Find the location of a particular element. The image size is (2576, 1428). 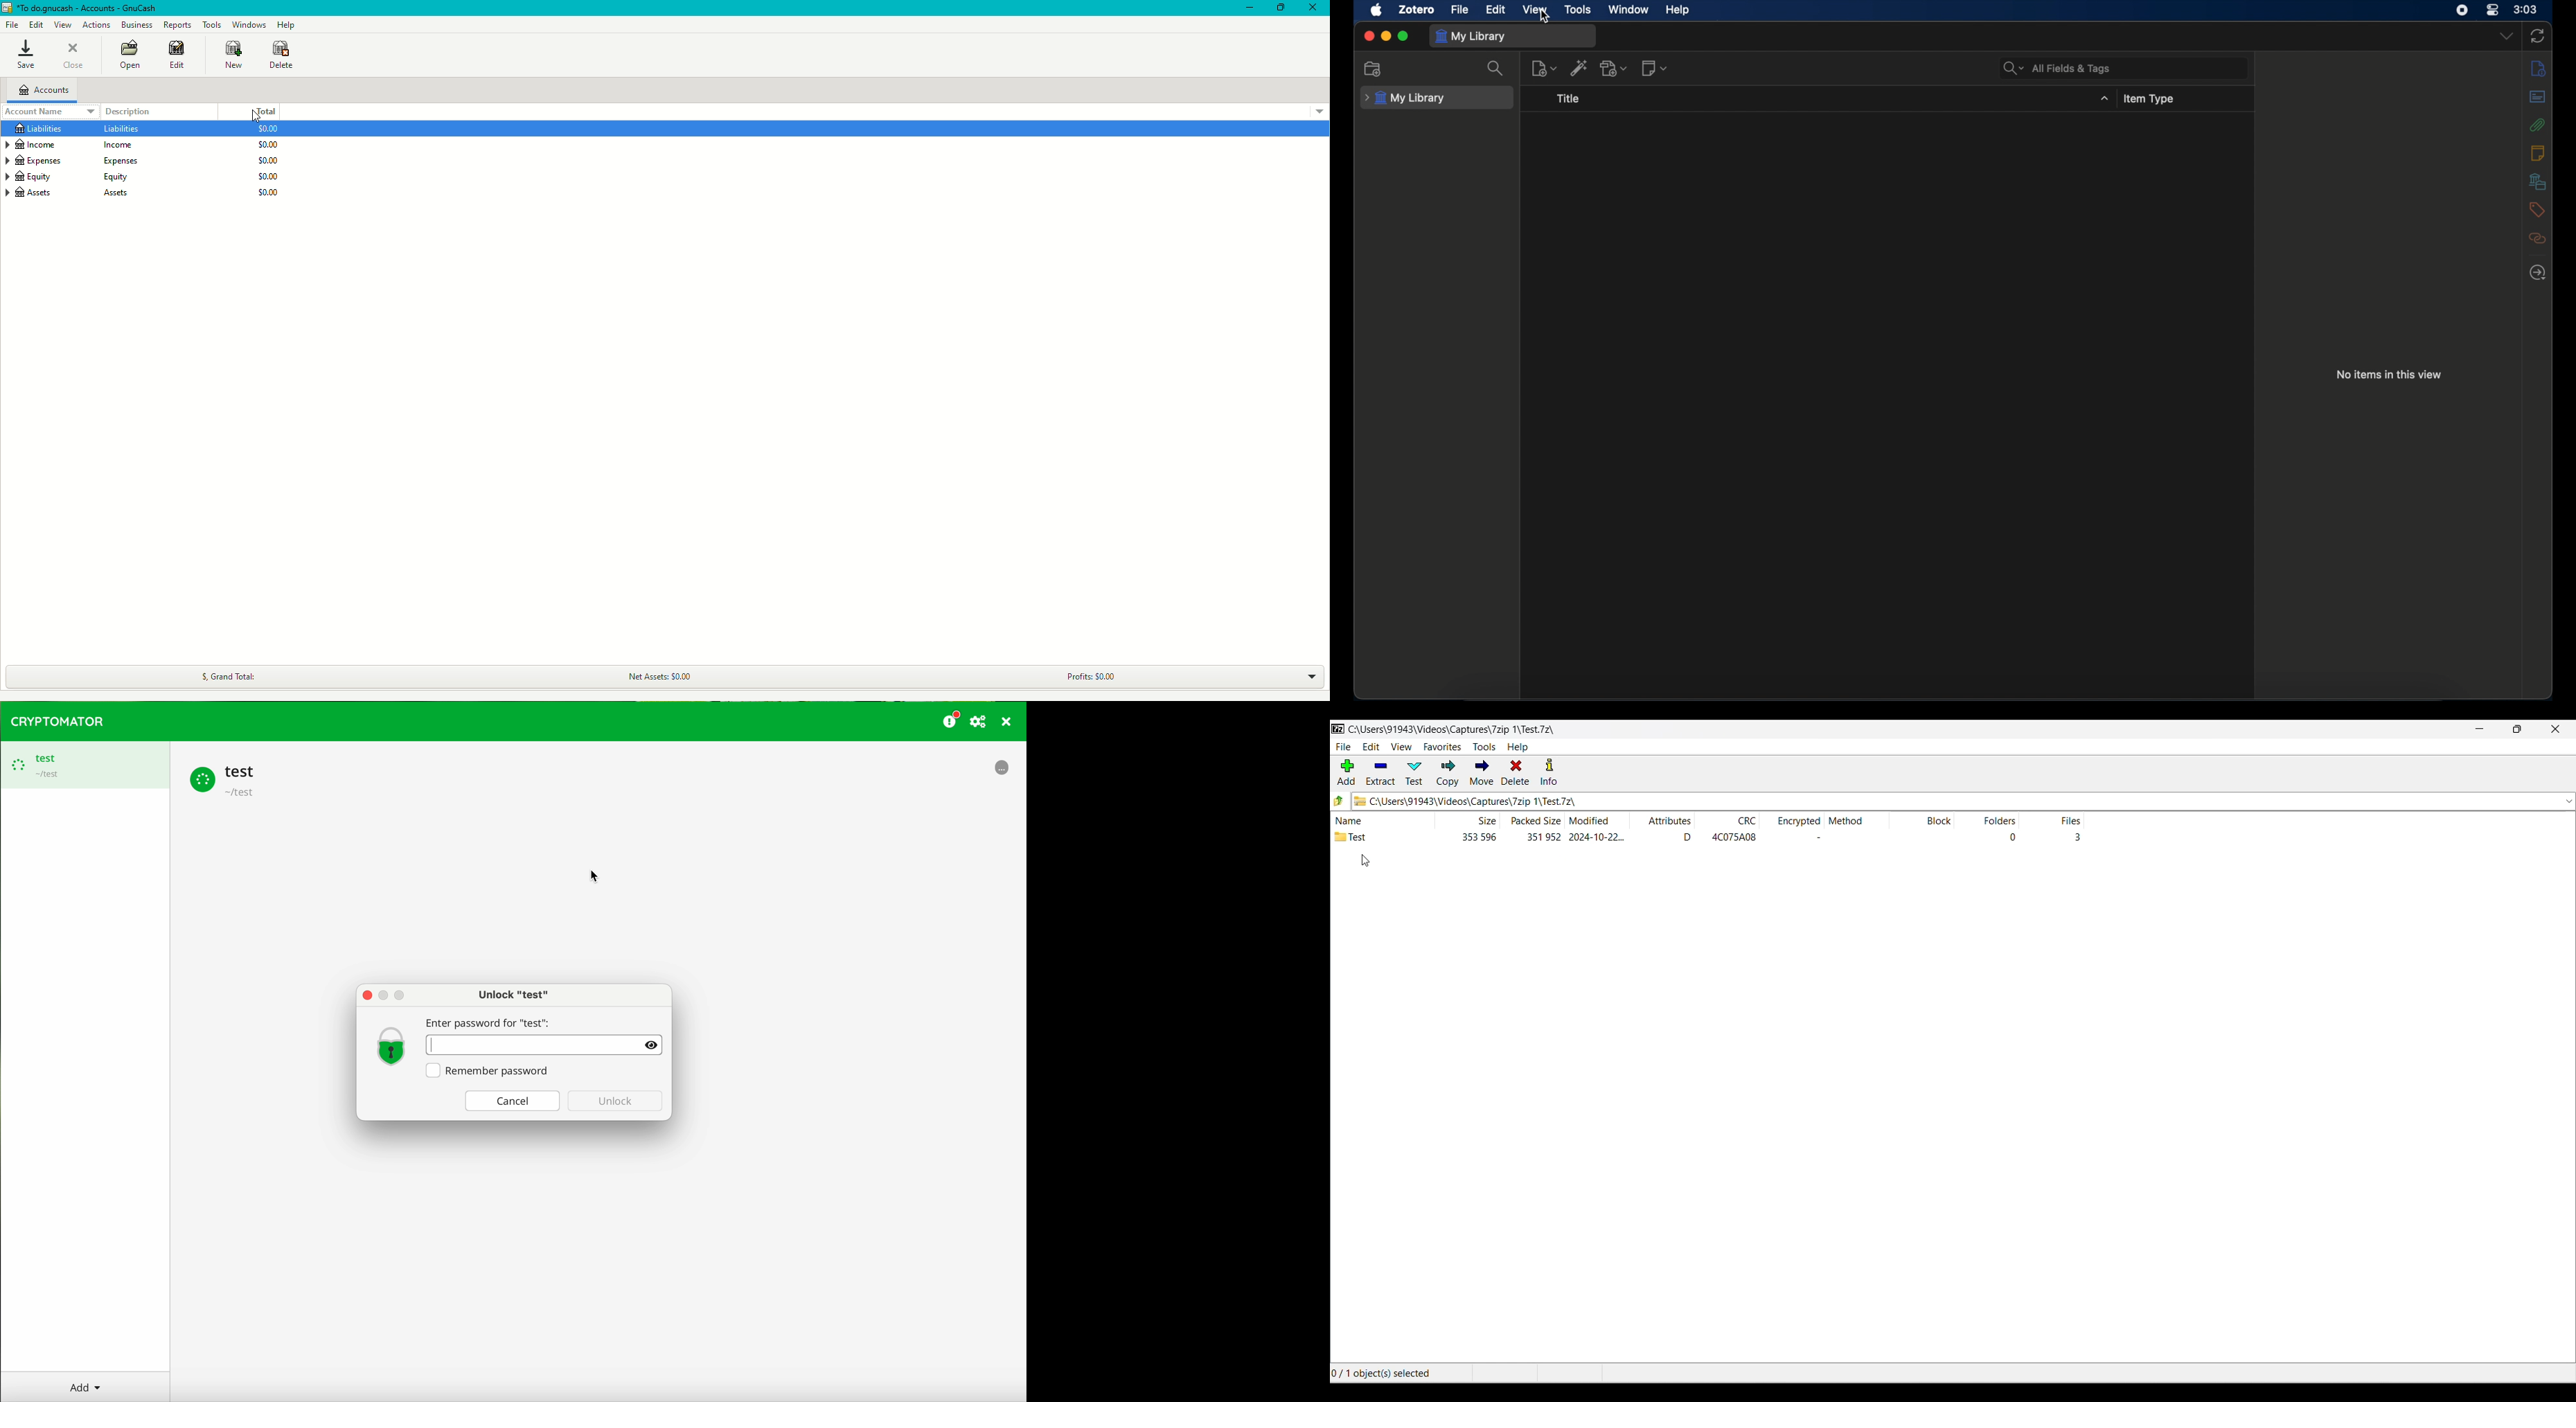

add attachments is located at coordinates (1615, 69).